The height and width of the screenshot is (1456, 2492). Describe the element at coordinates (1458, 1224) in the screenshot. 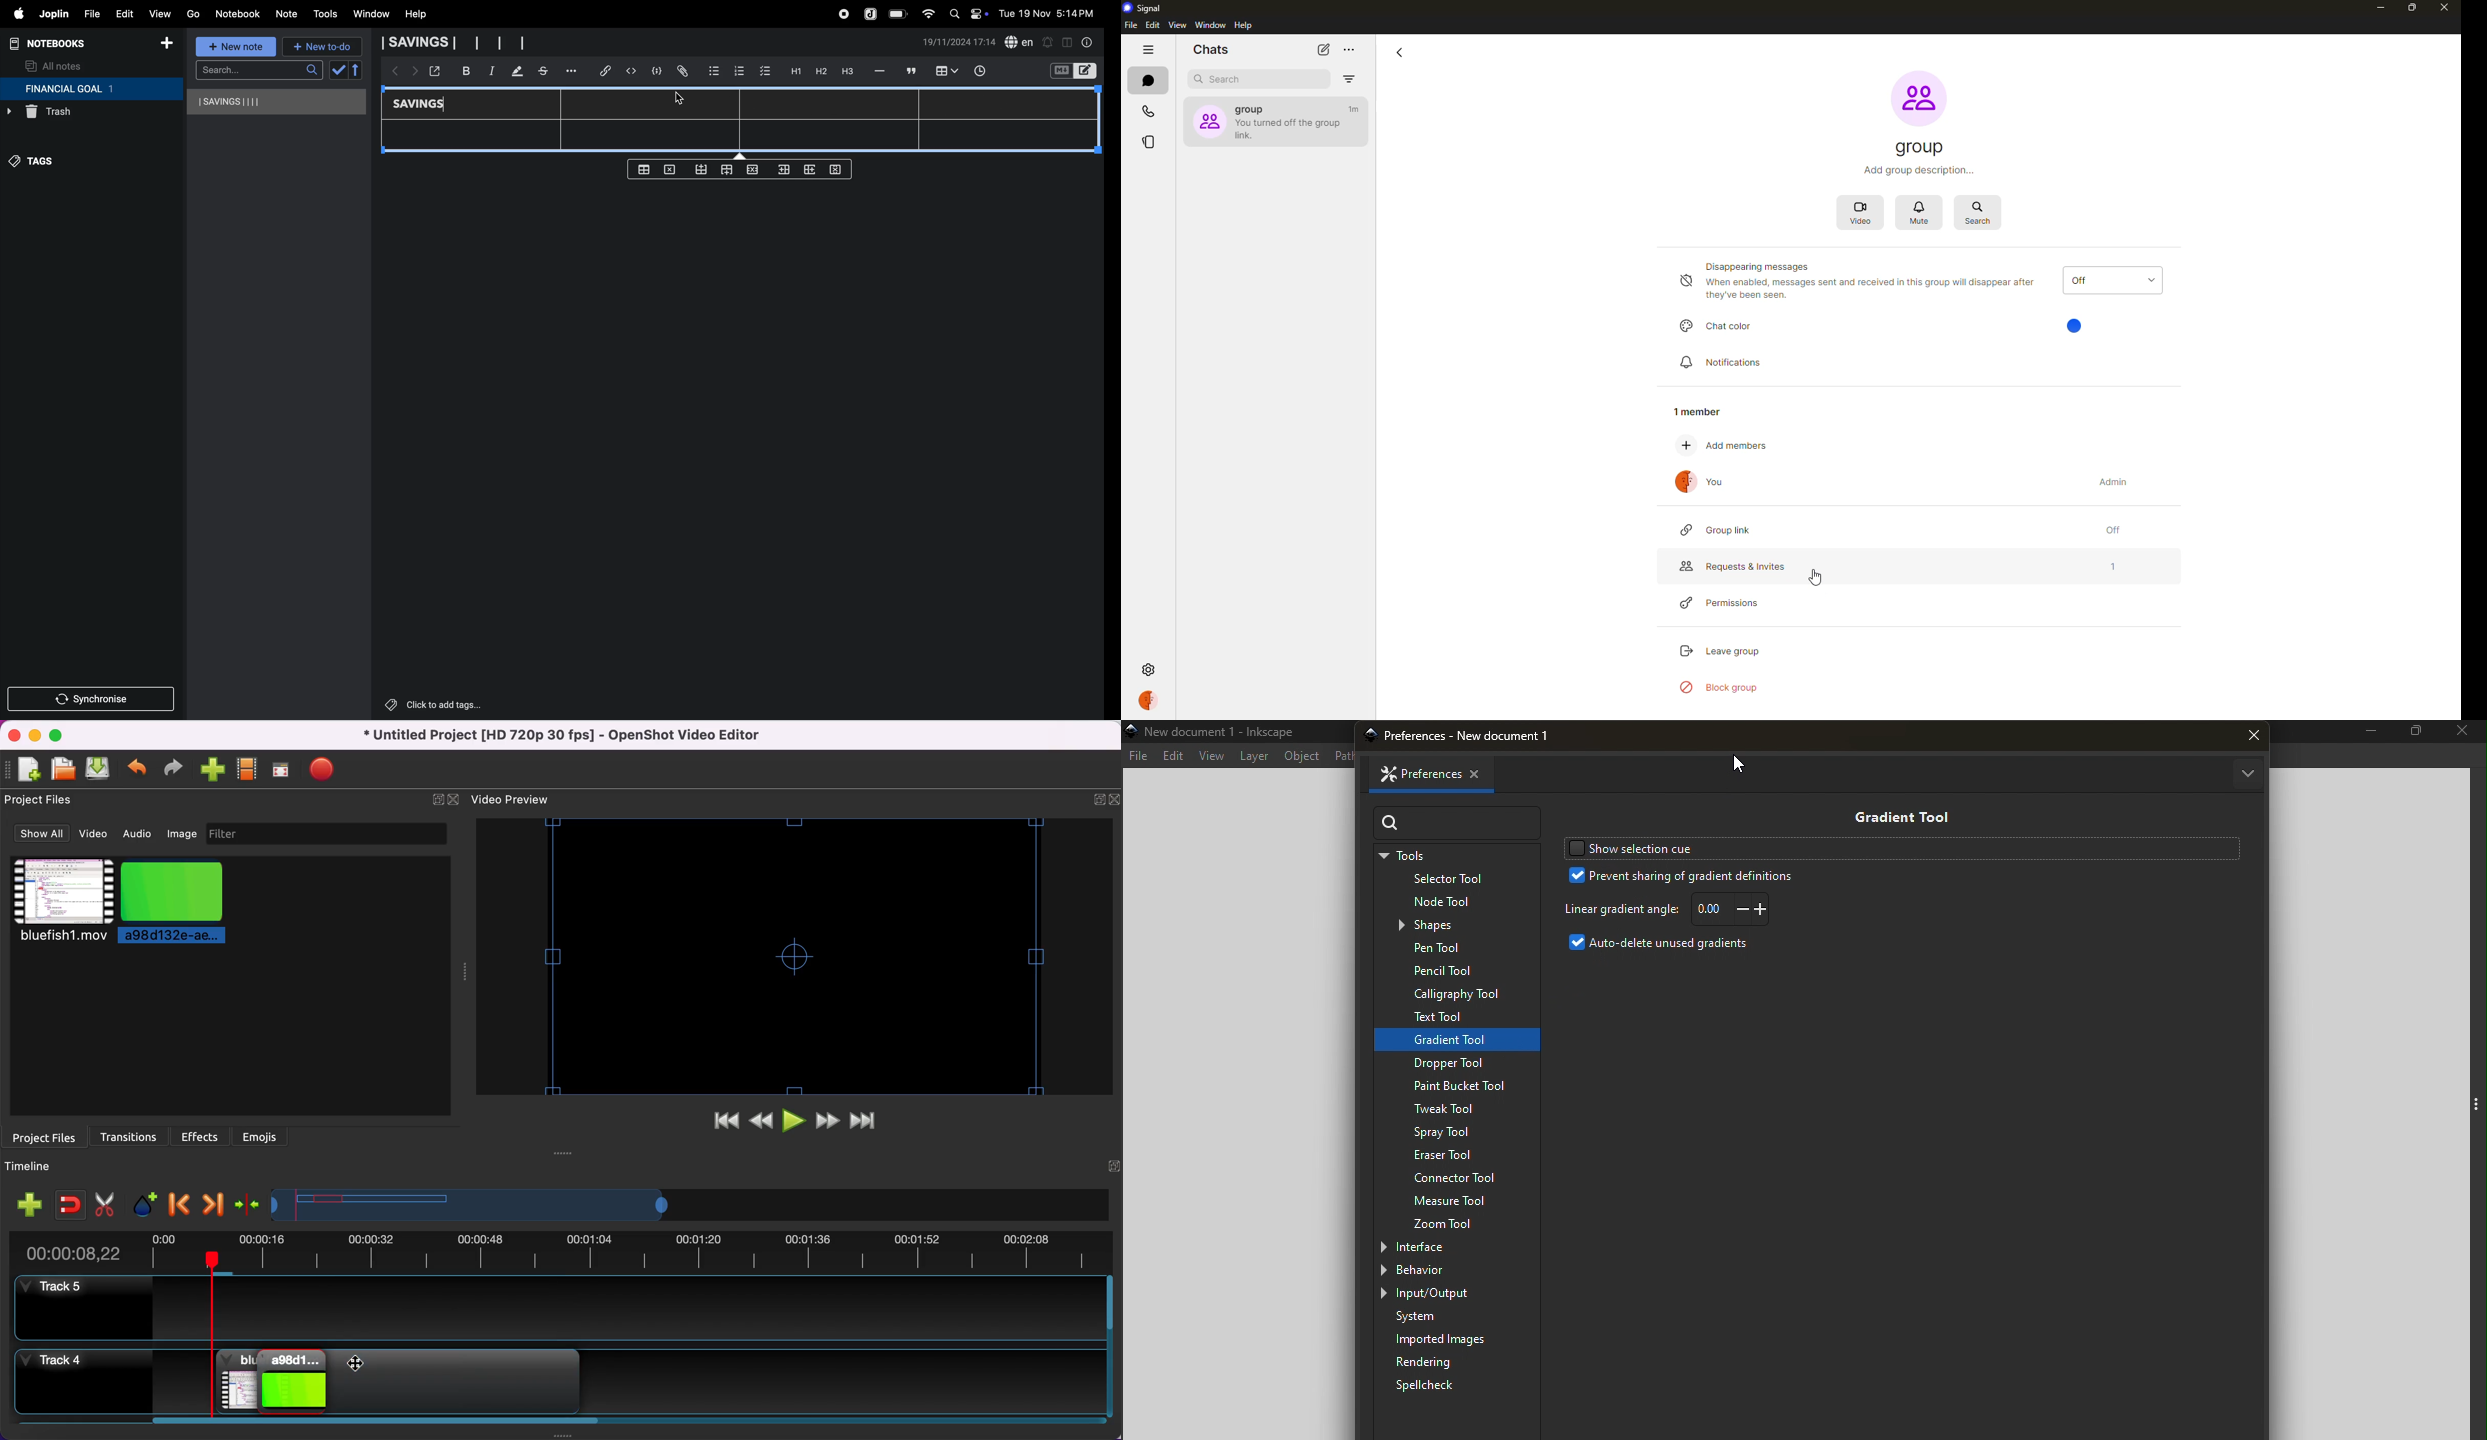

I see `Zoom tool` at that location.